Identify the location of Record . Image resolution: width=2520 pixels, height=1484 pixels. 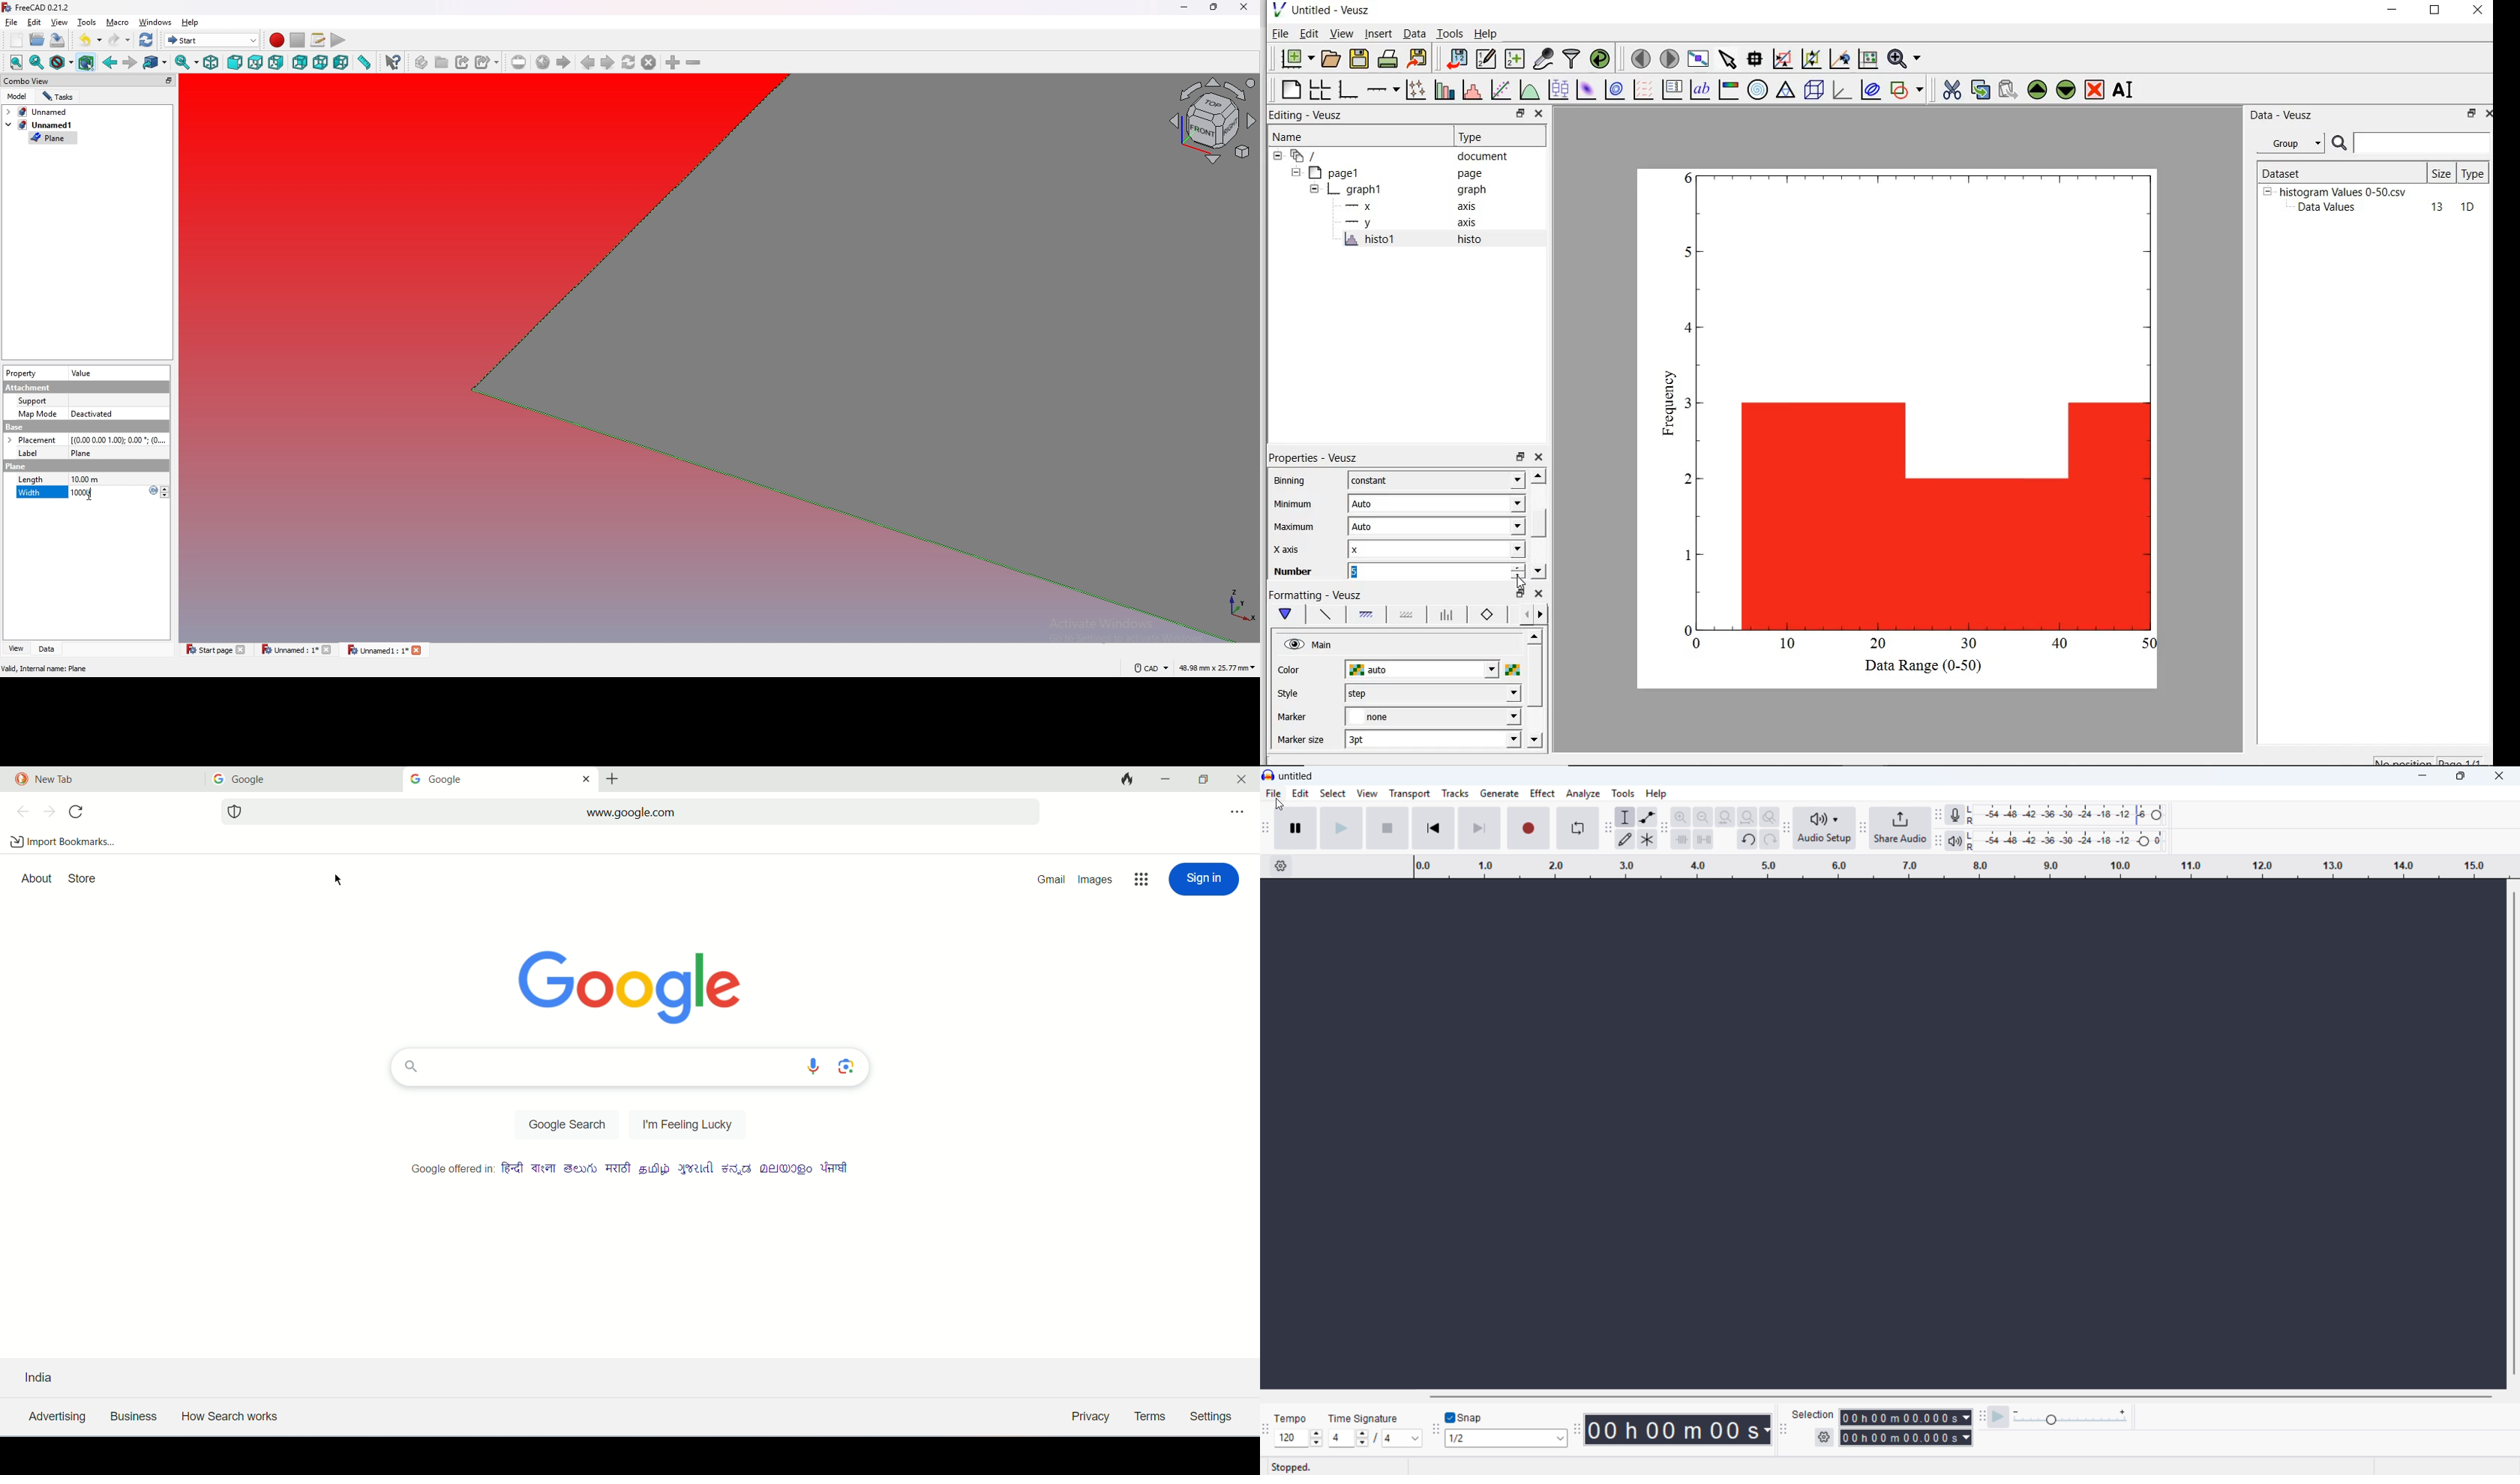
(1528, 828).